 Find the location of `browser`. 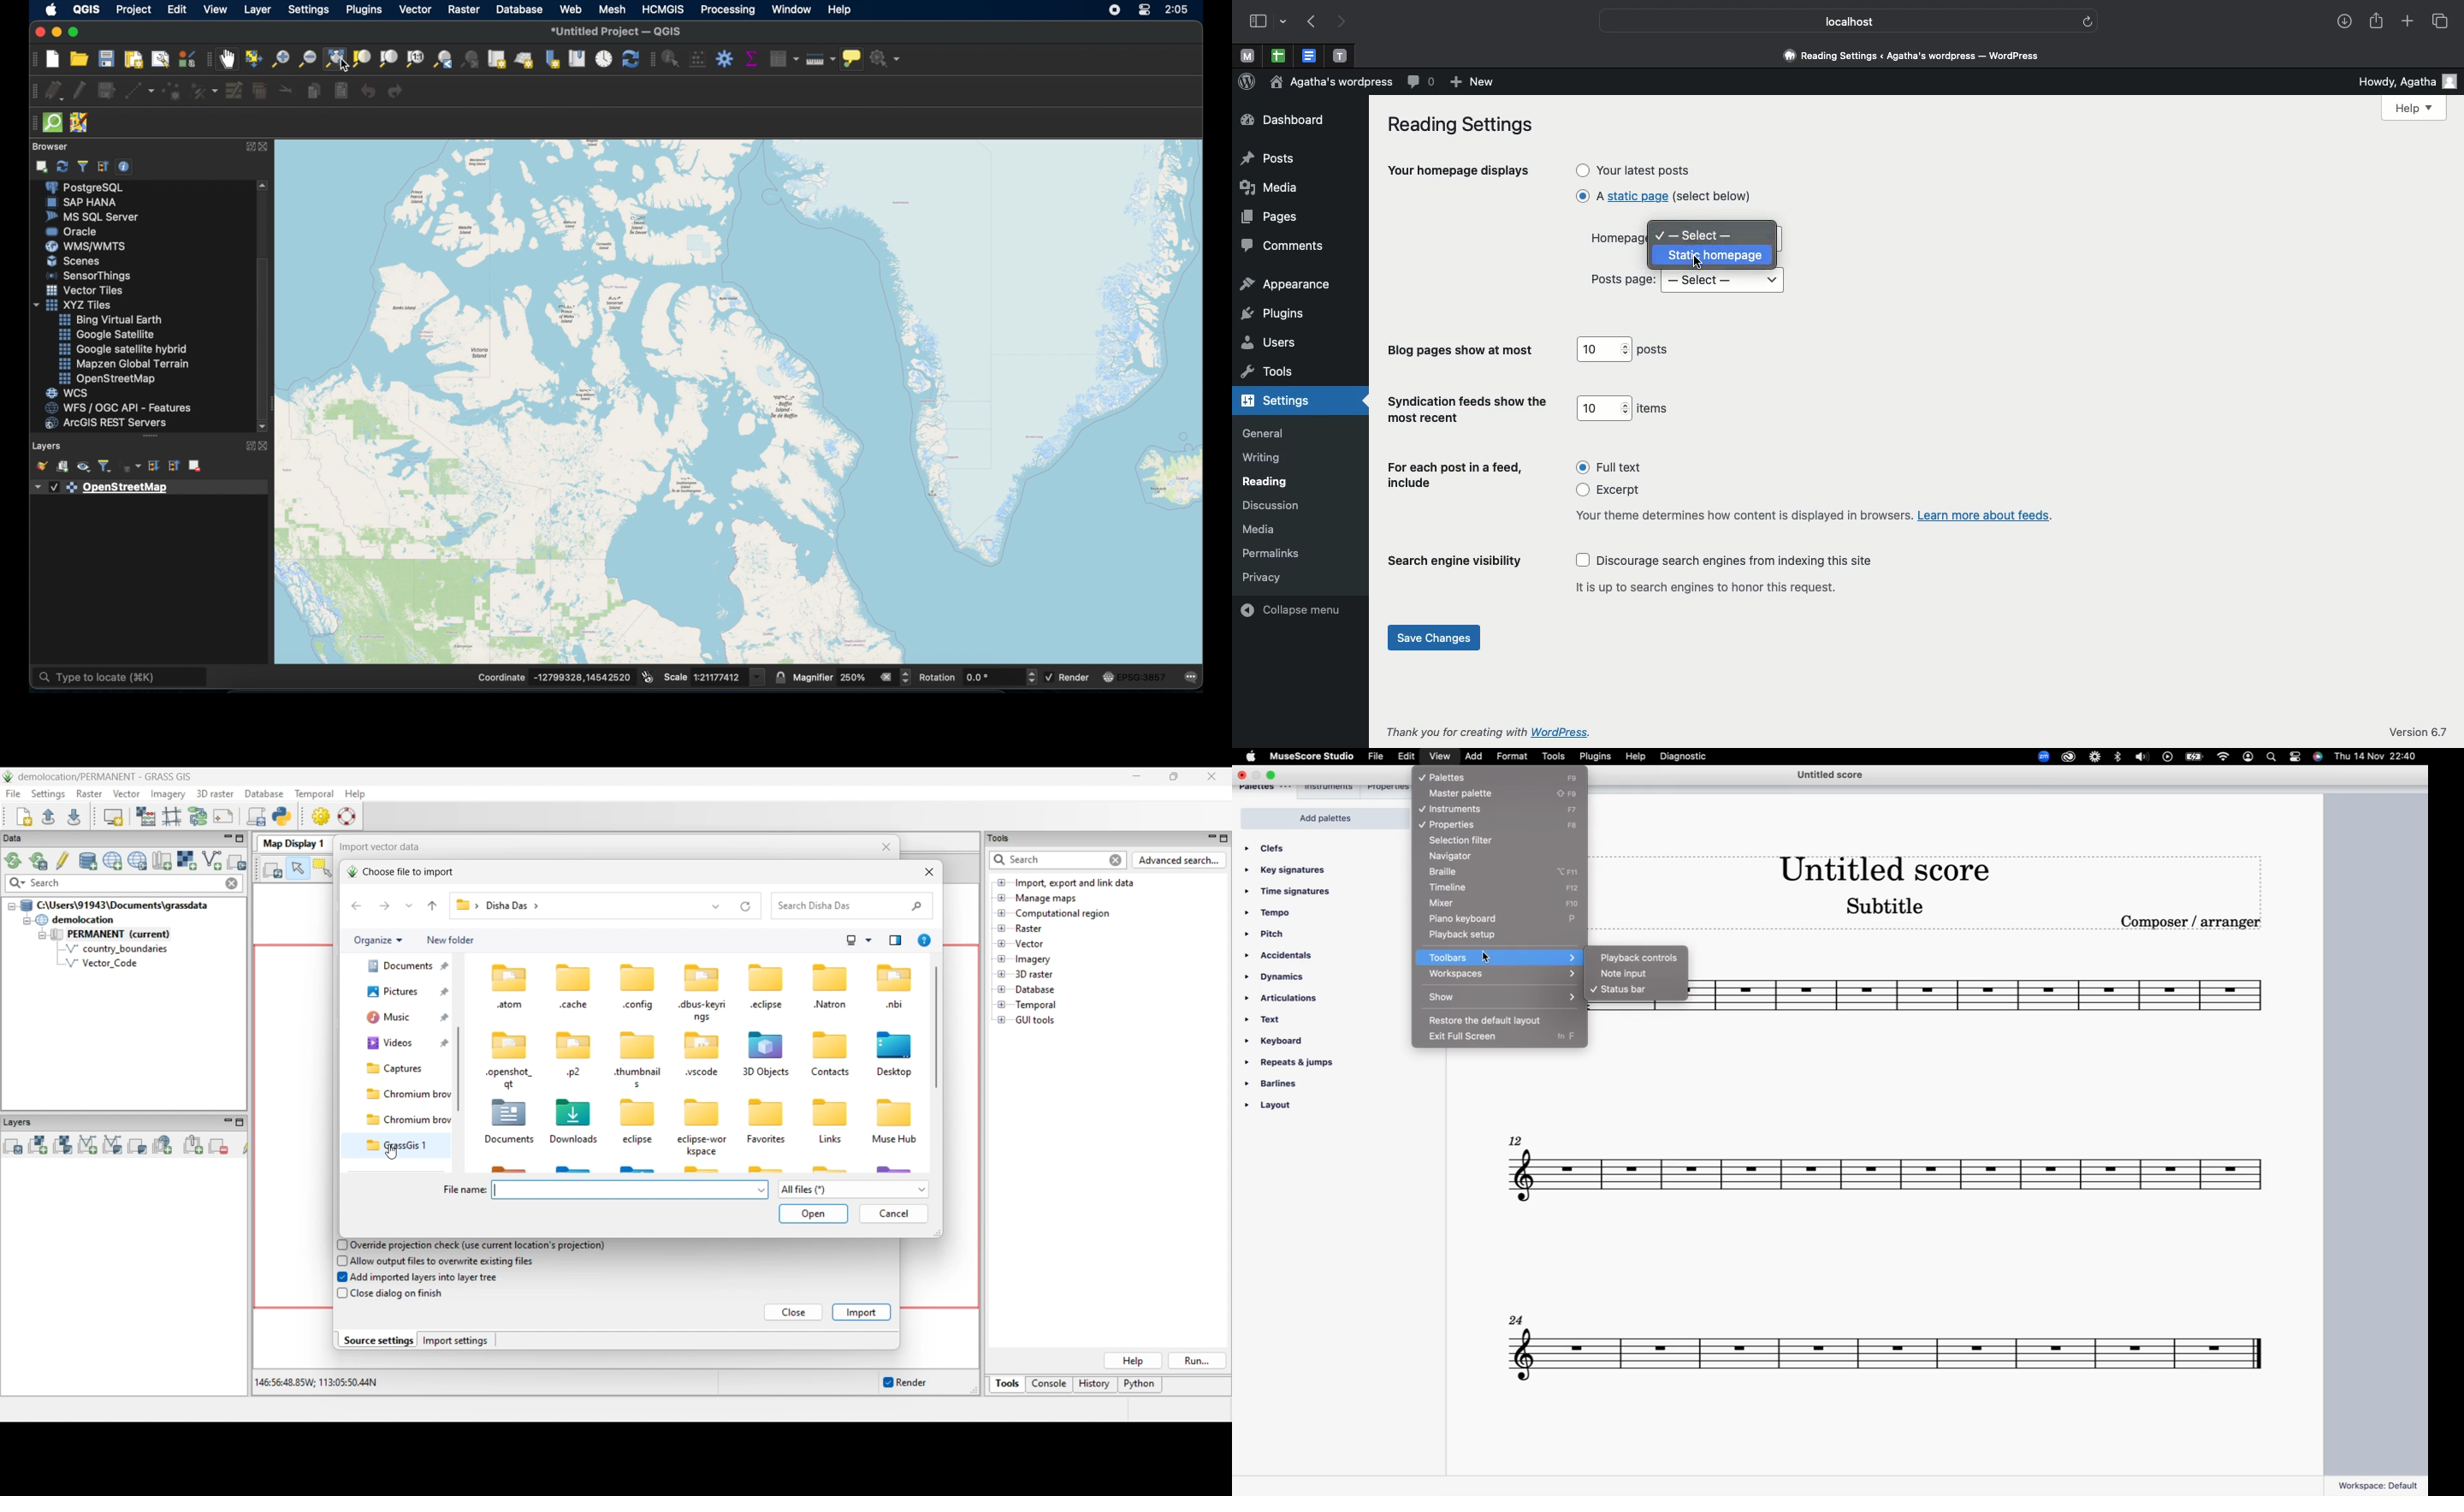

browser is located at coordinates (51, 146).